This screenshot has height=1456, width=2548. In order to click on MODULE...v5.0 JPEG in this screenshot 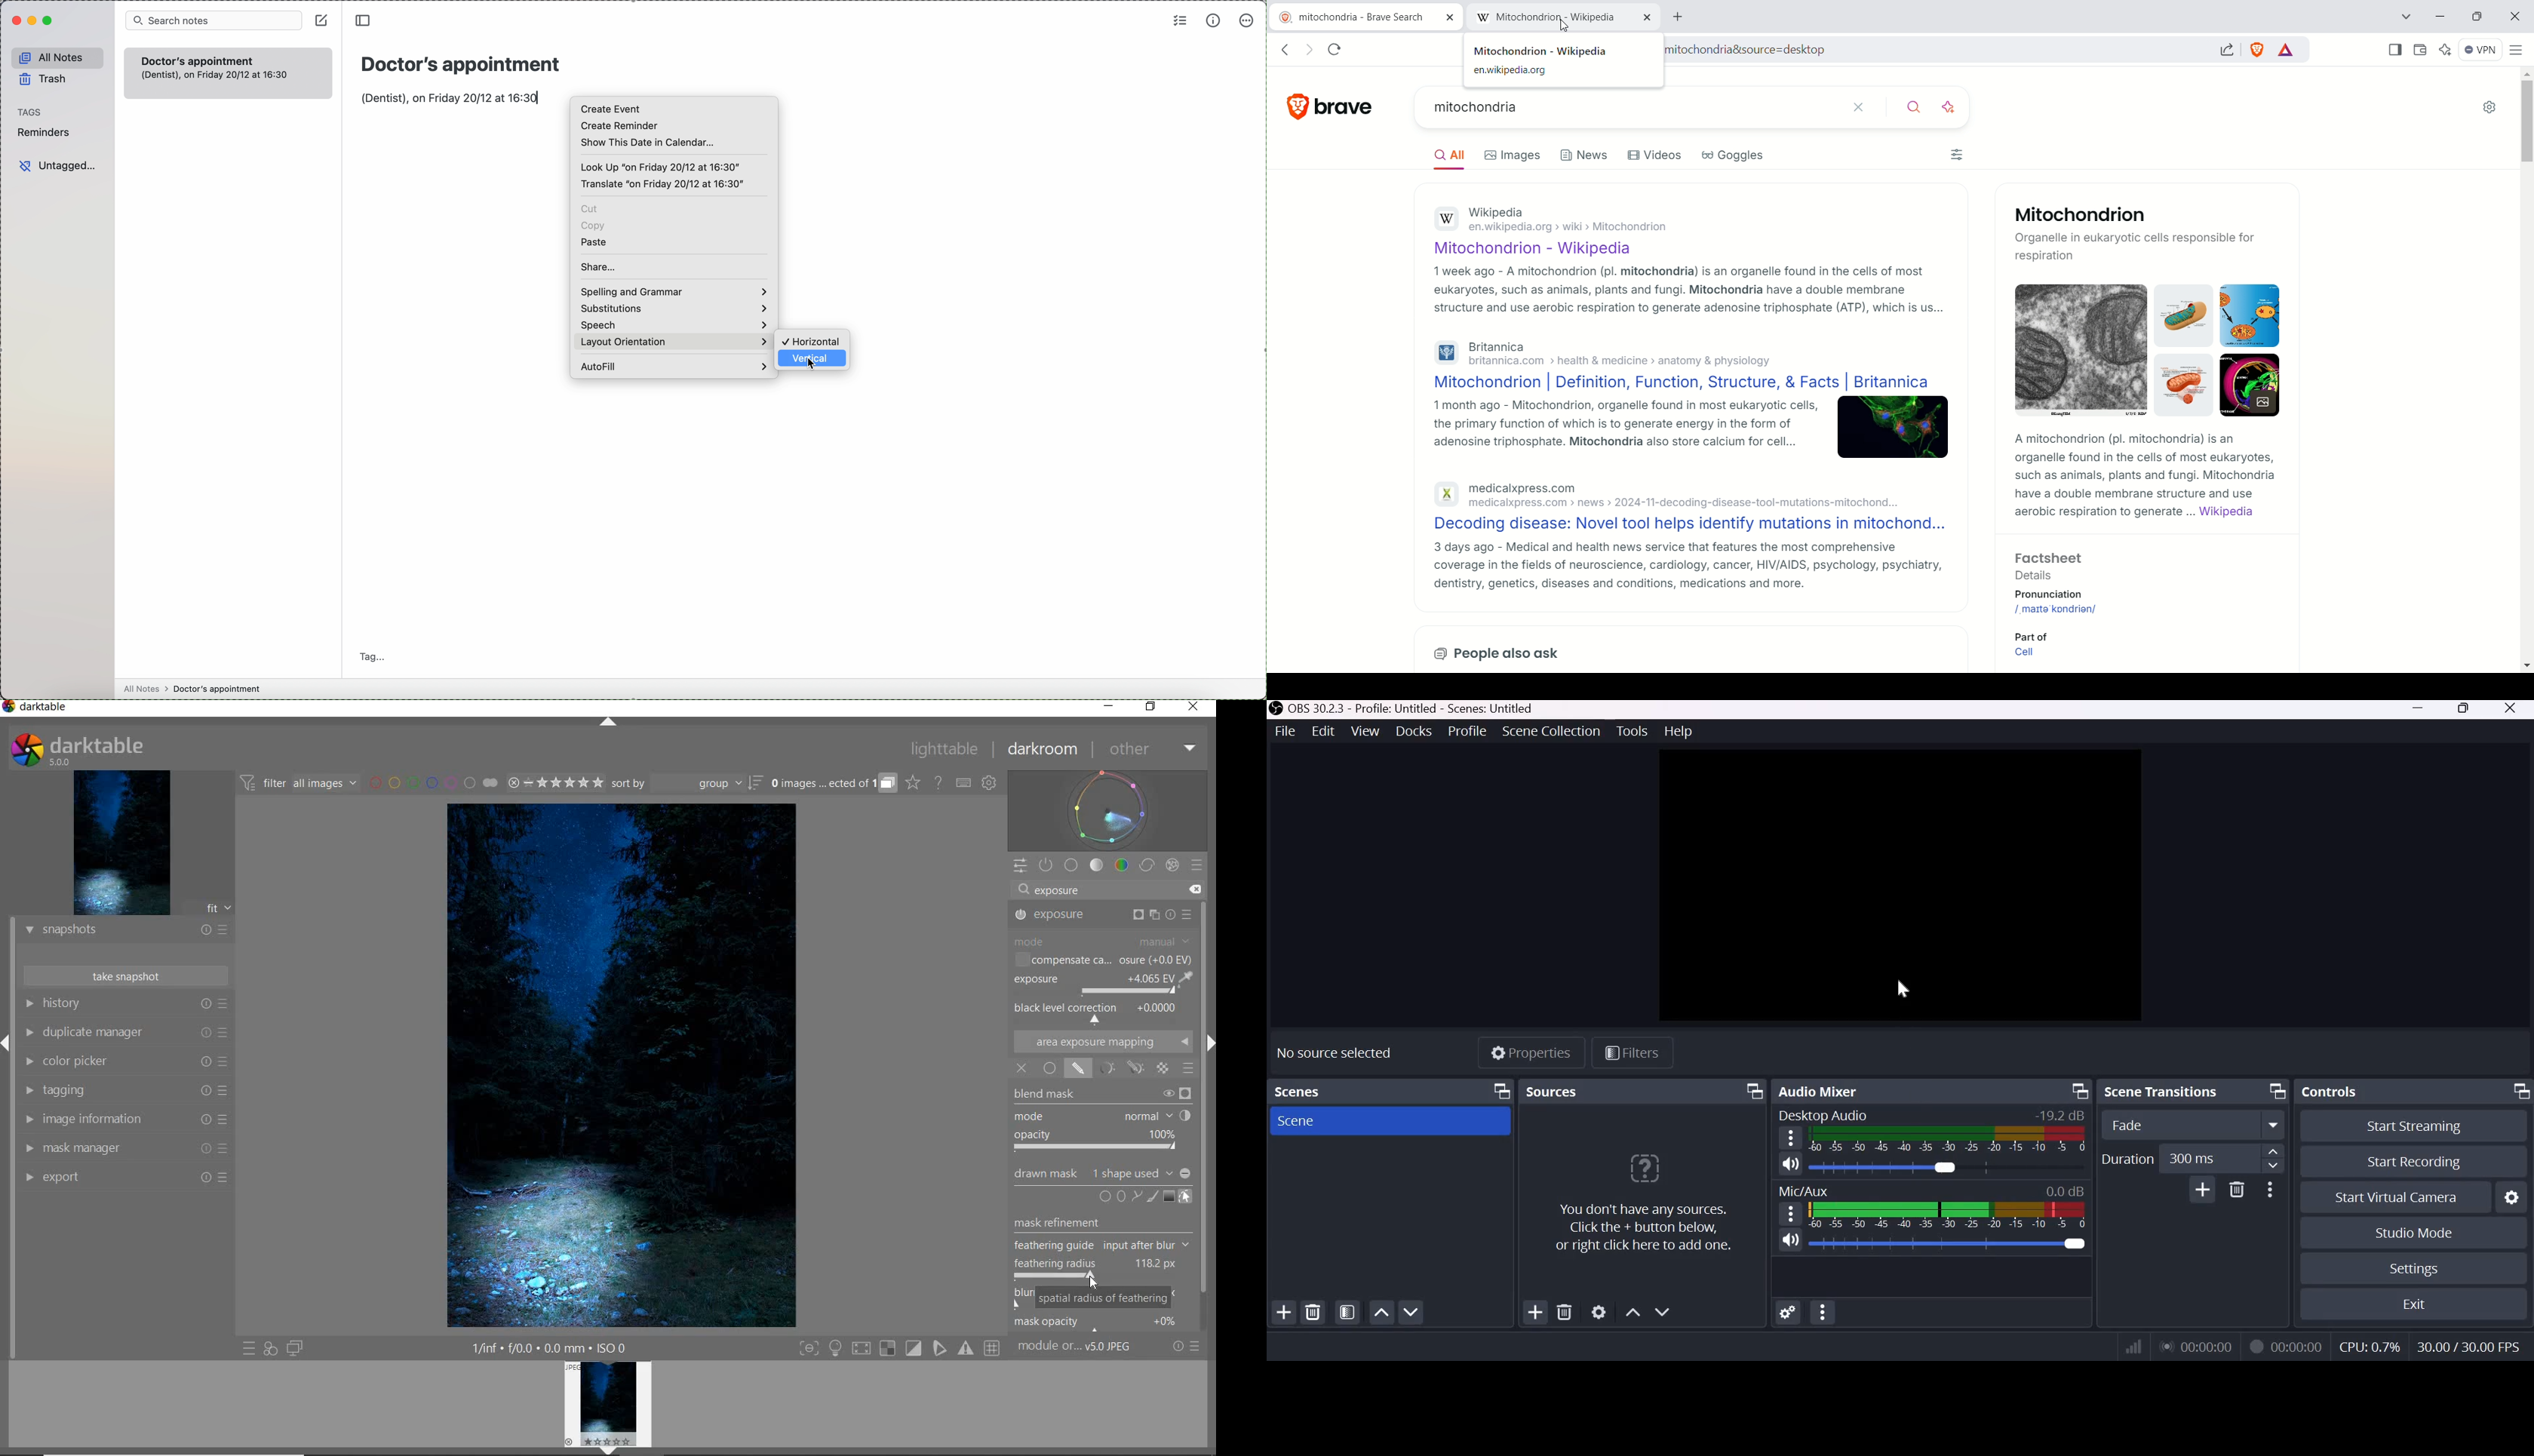, I will do `click(1075, 1348)`.